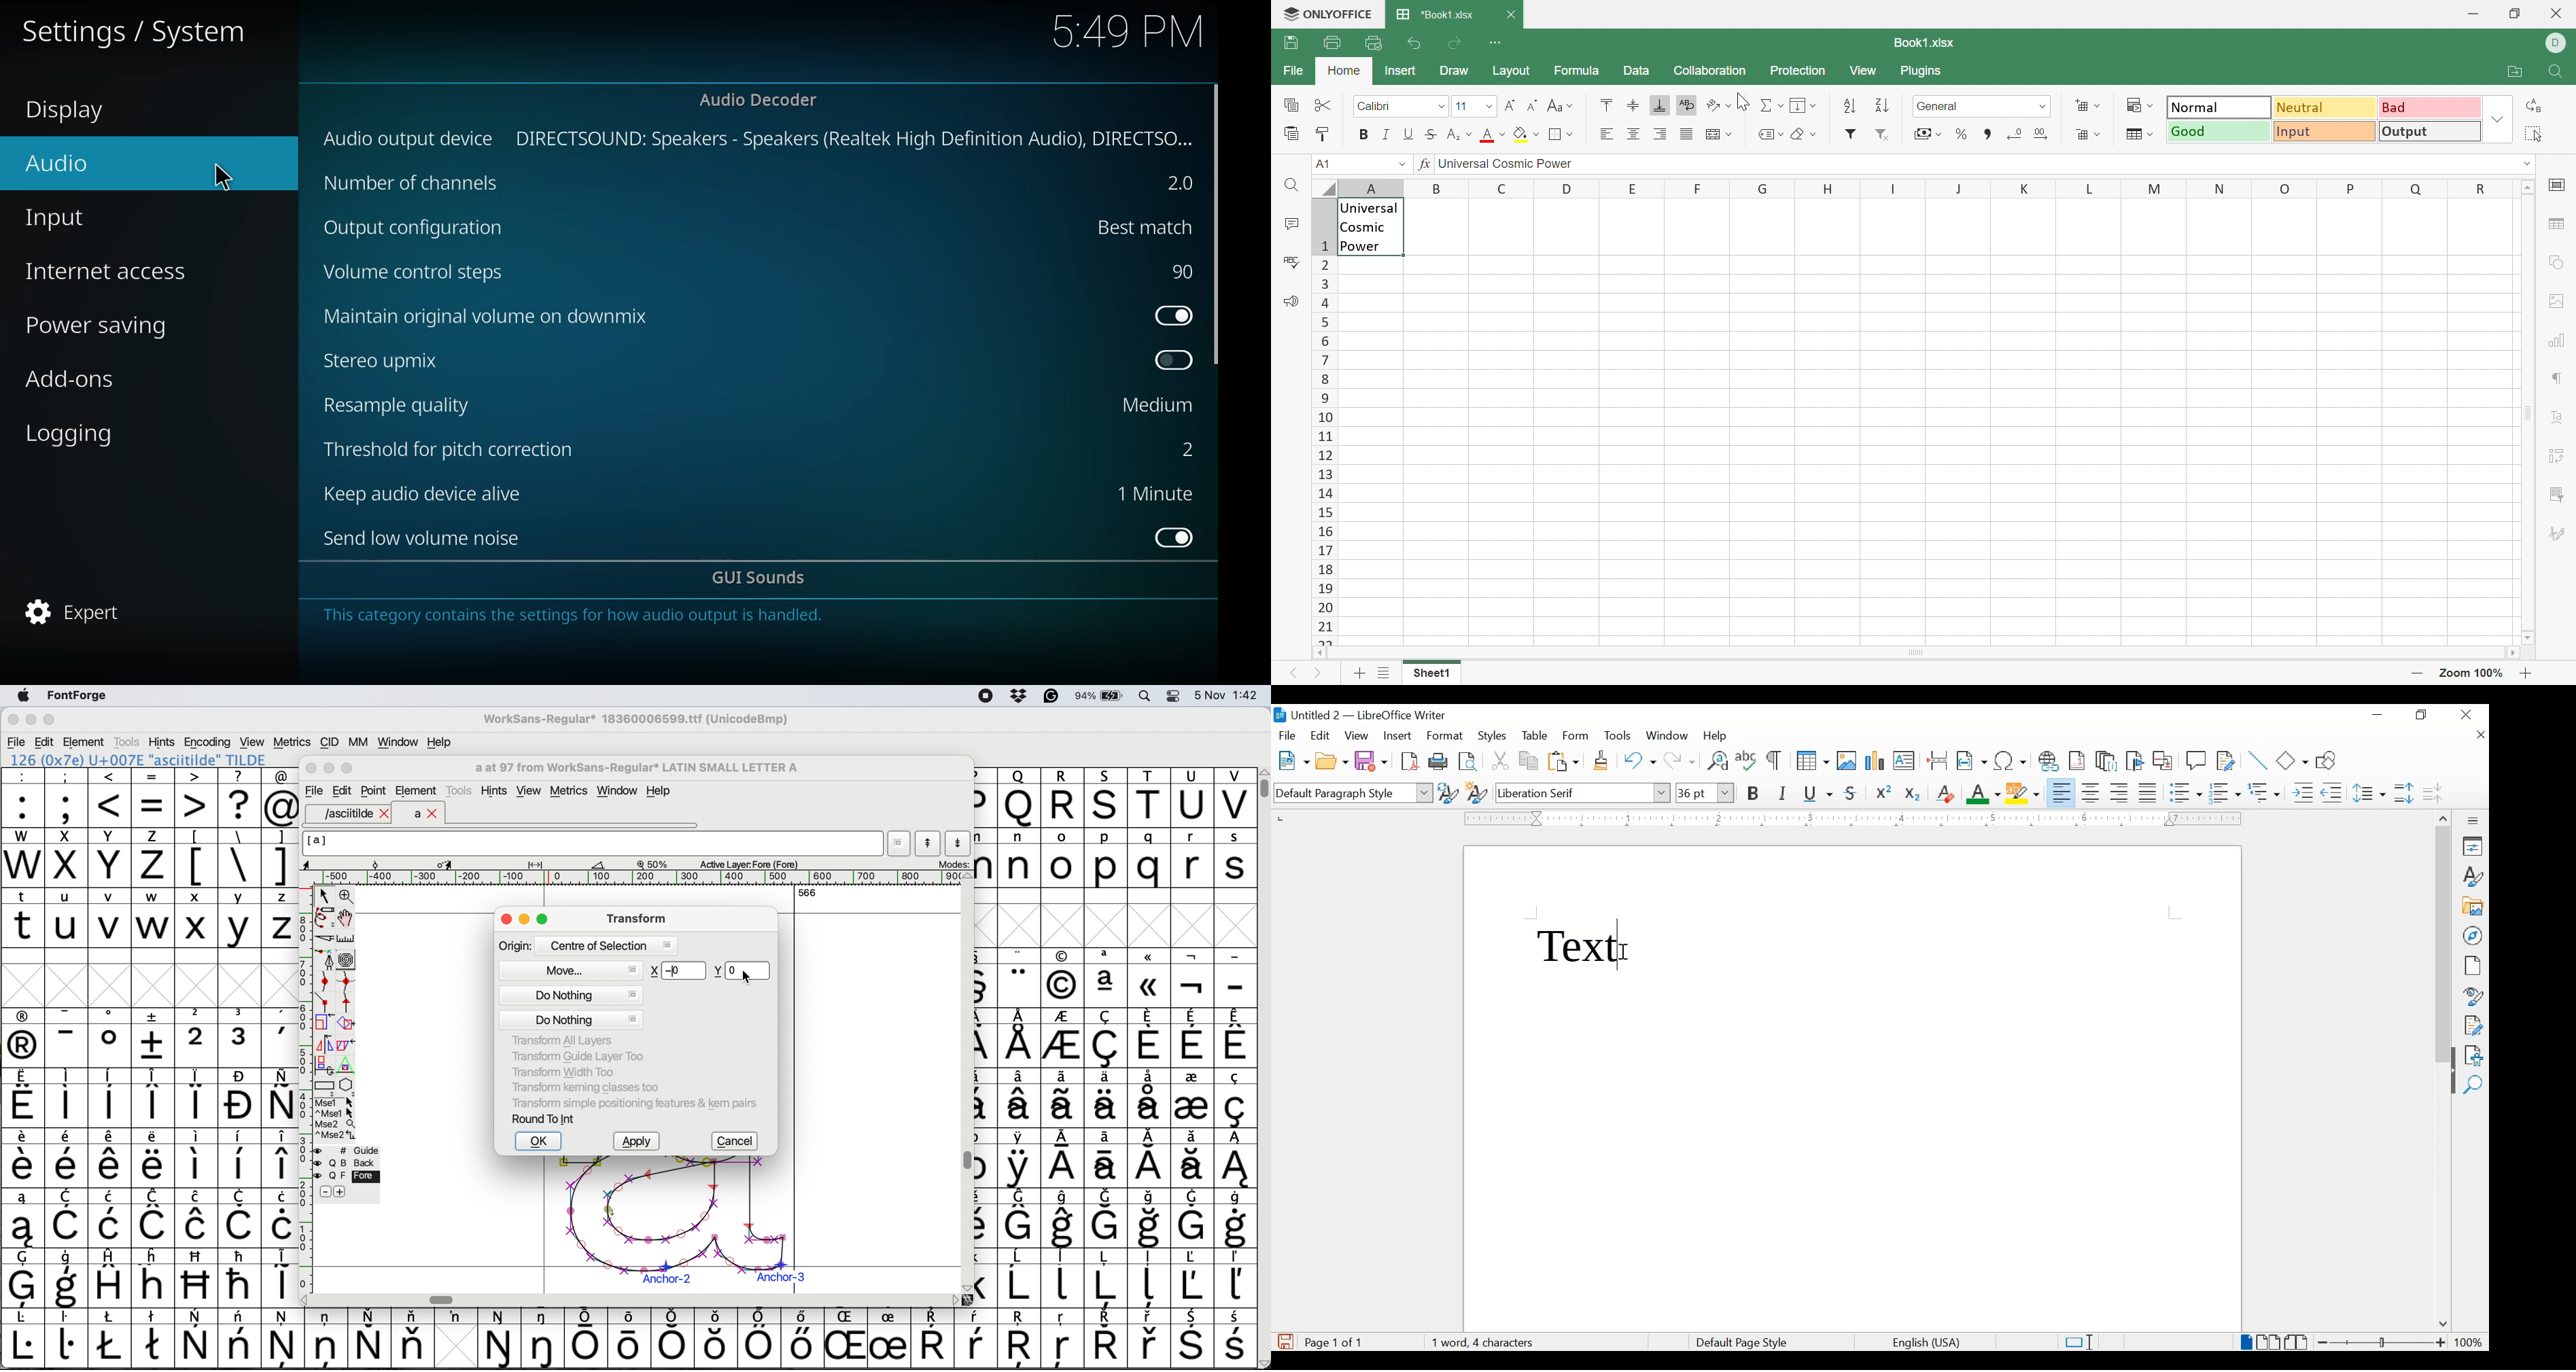 This screenshot has height=1372, width=2576. I want to click on move, so click(572, 969).